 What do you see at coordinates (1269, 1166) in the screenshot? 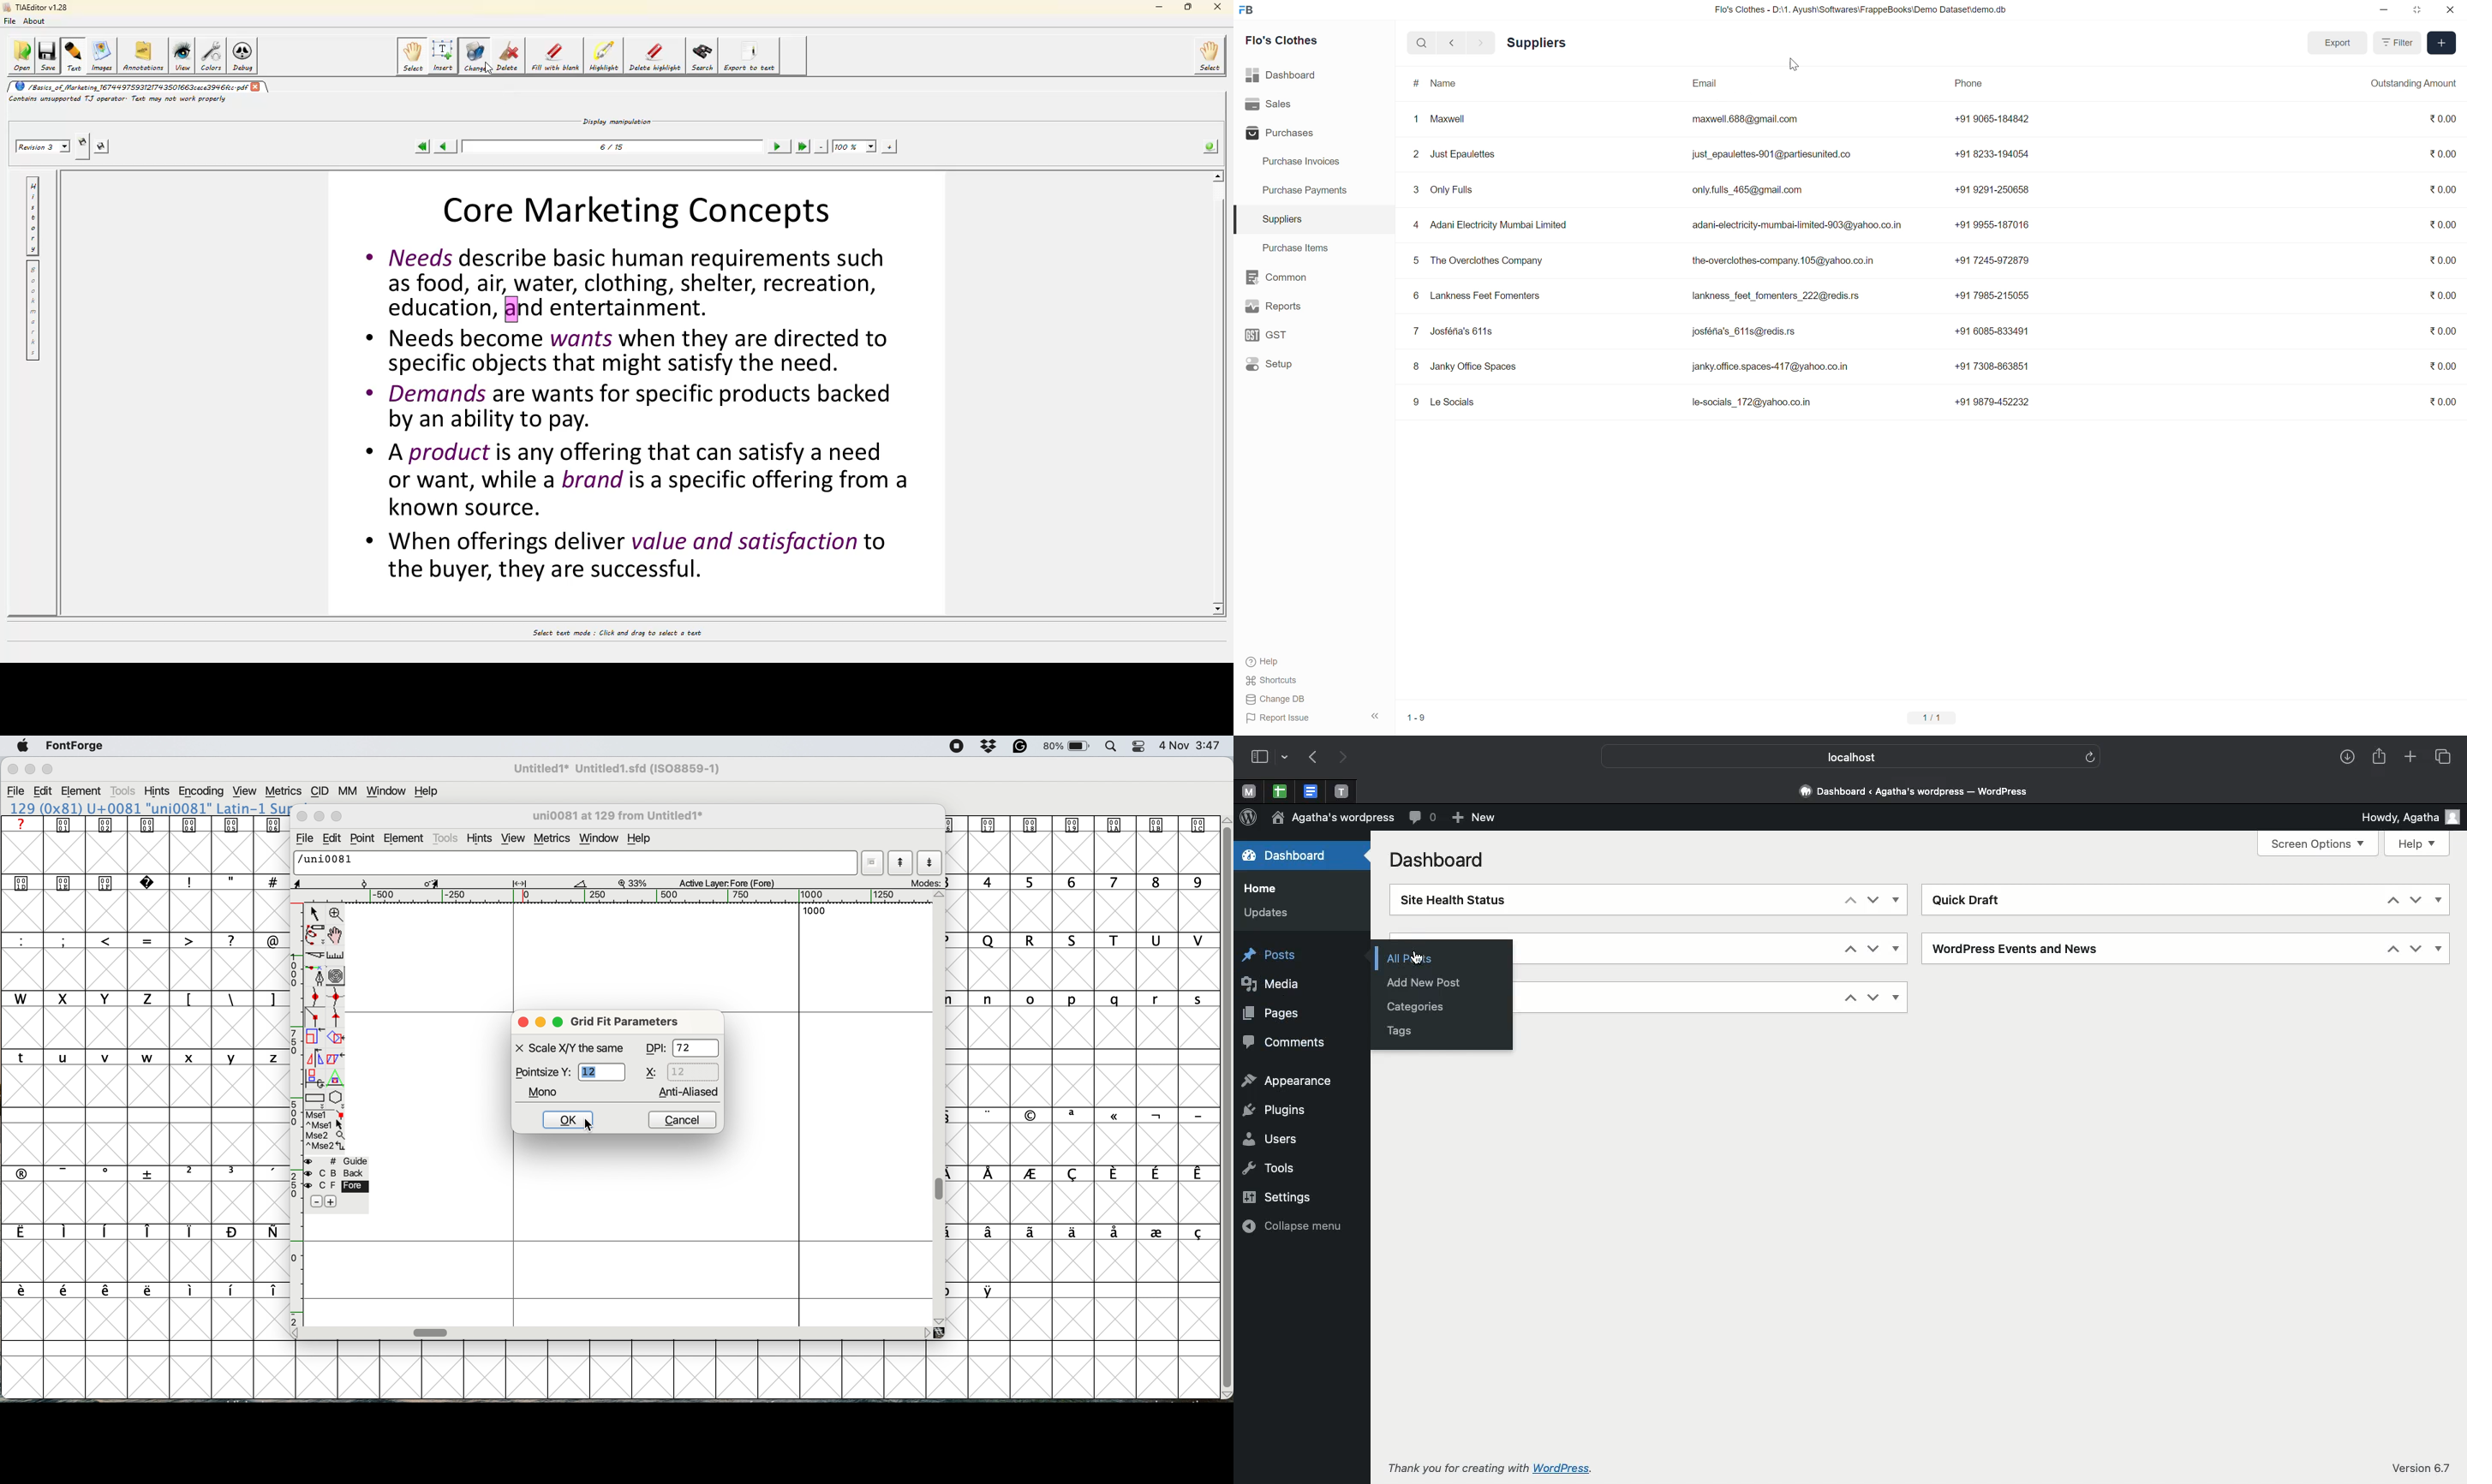
I see `Tools` at bounding box center [1269, 1166].